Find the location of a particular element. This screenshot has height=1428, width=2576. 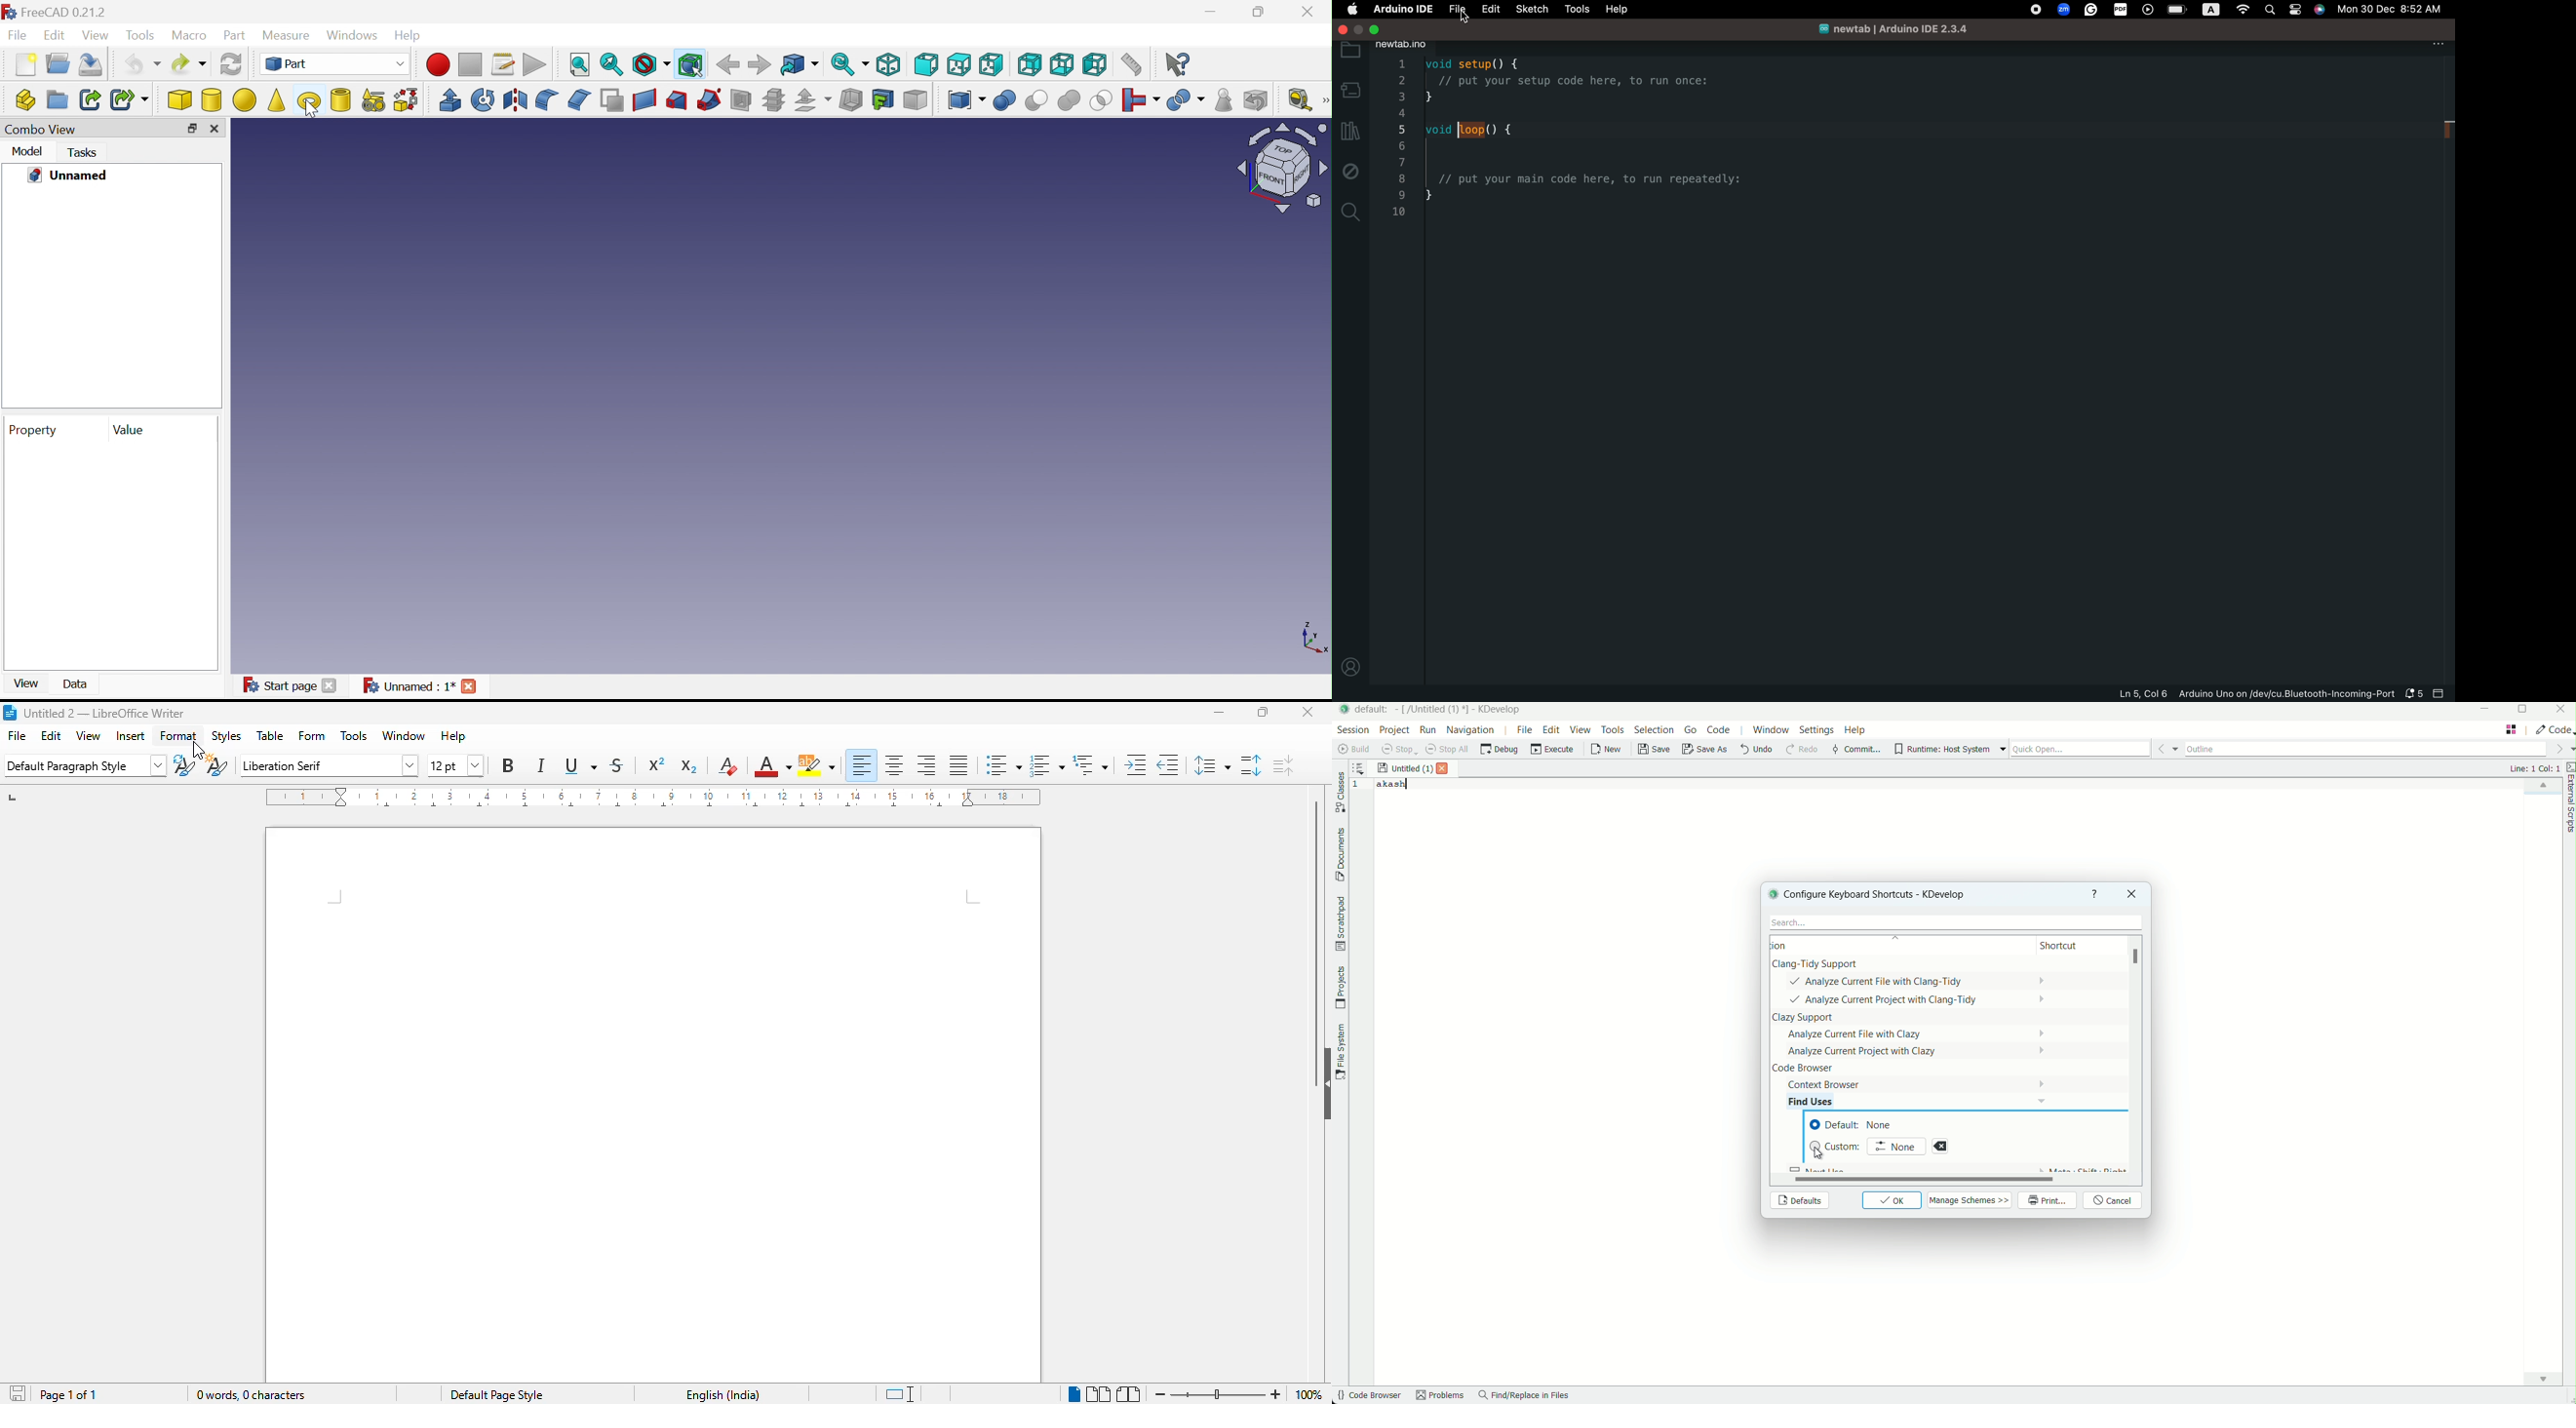

font name is located at coordinates (329, 765).